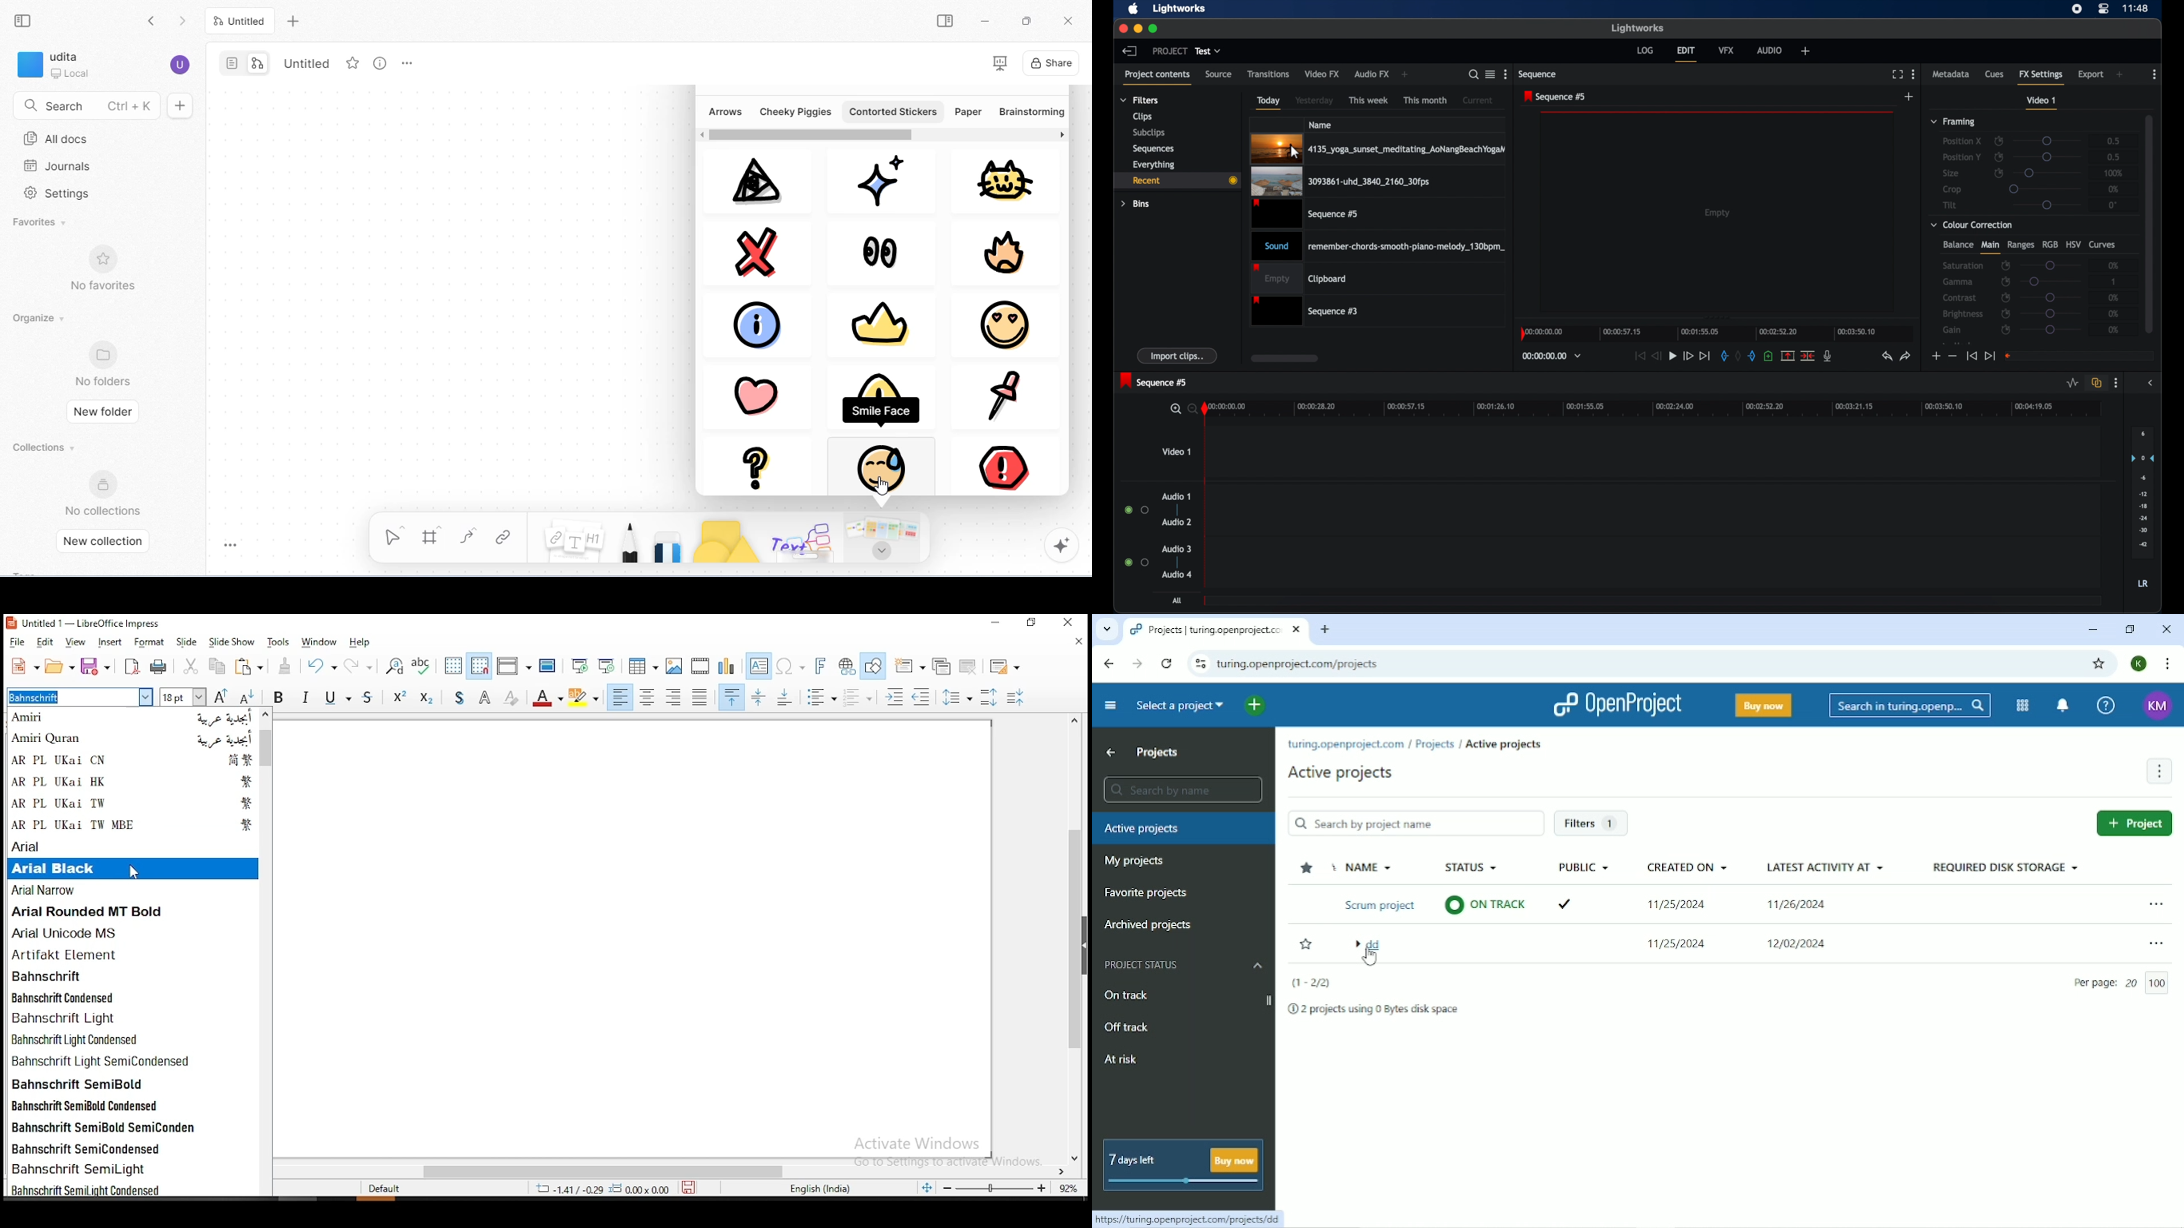  What do you see at coordinates (1067, 19) in the screenshot?
I see `close` at bounding box center [1067, 19].